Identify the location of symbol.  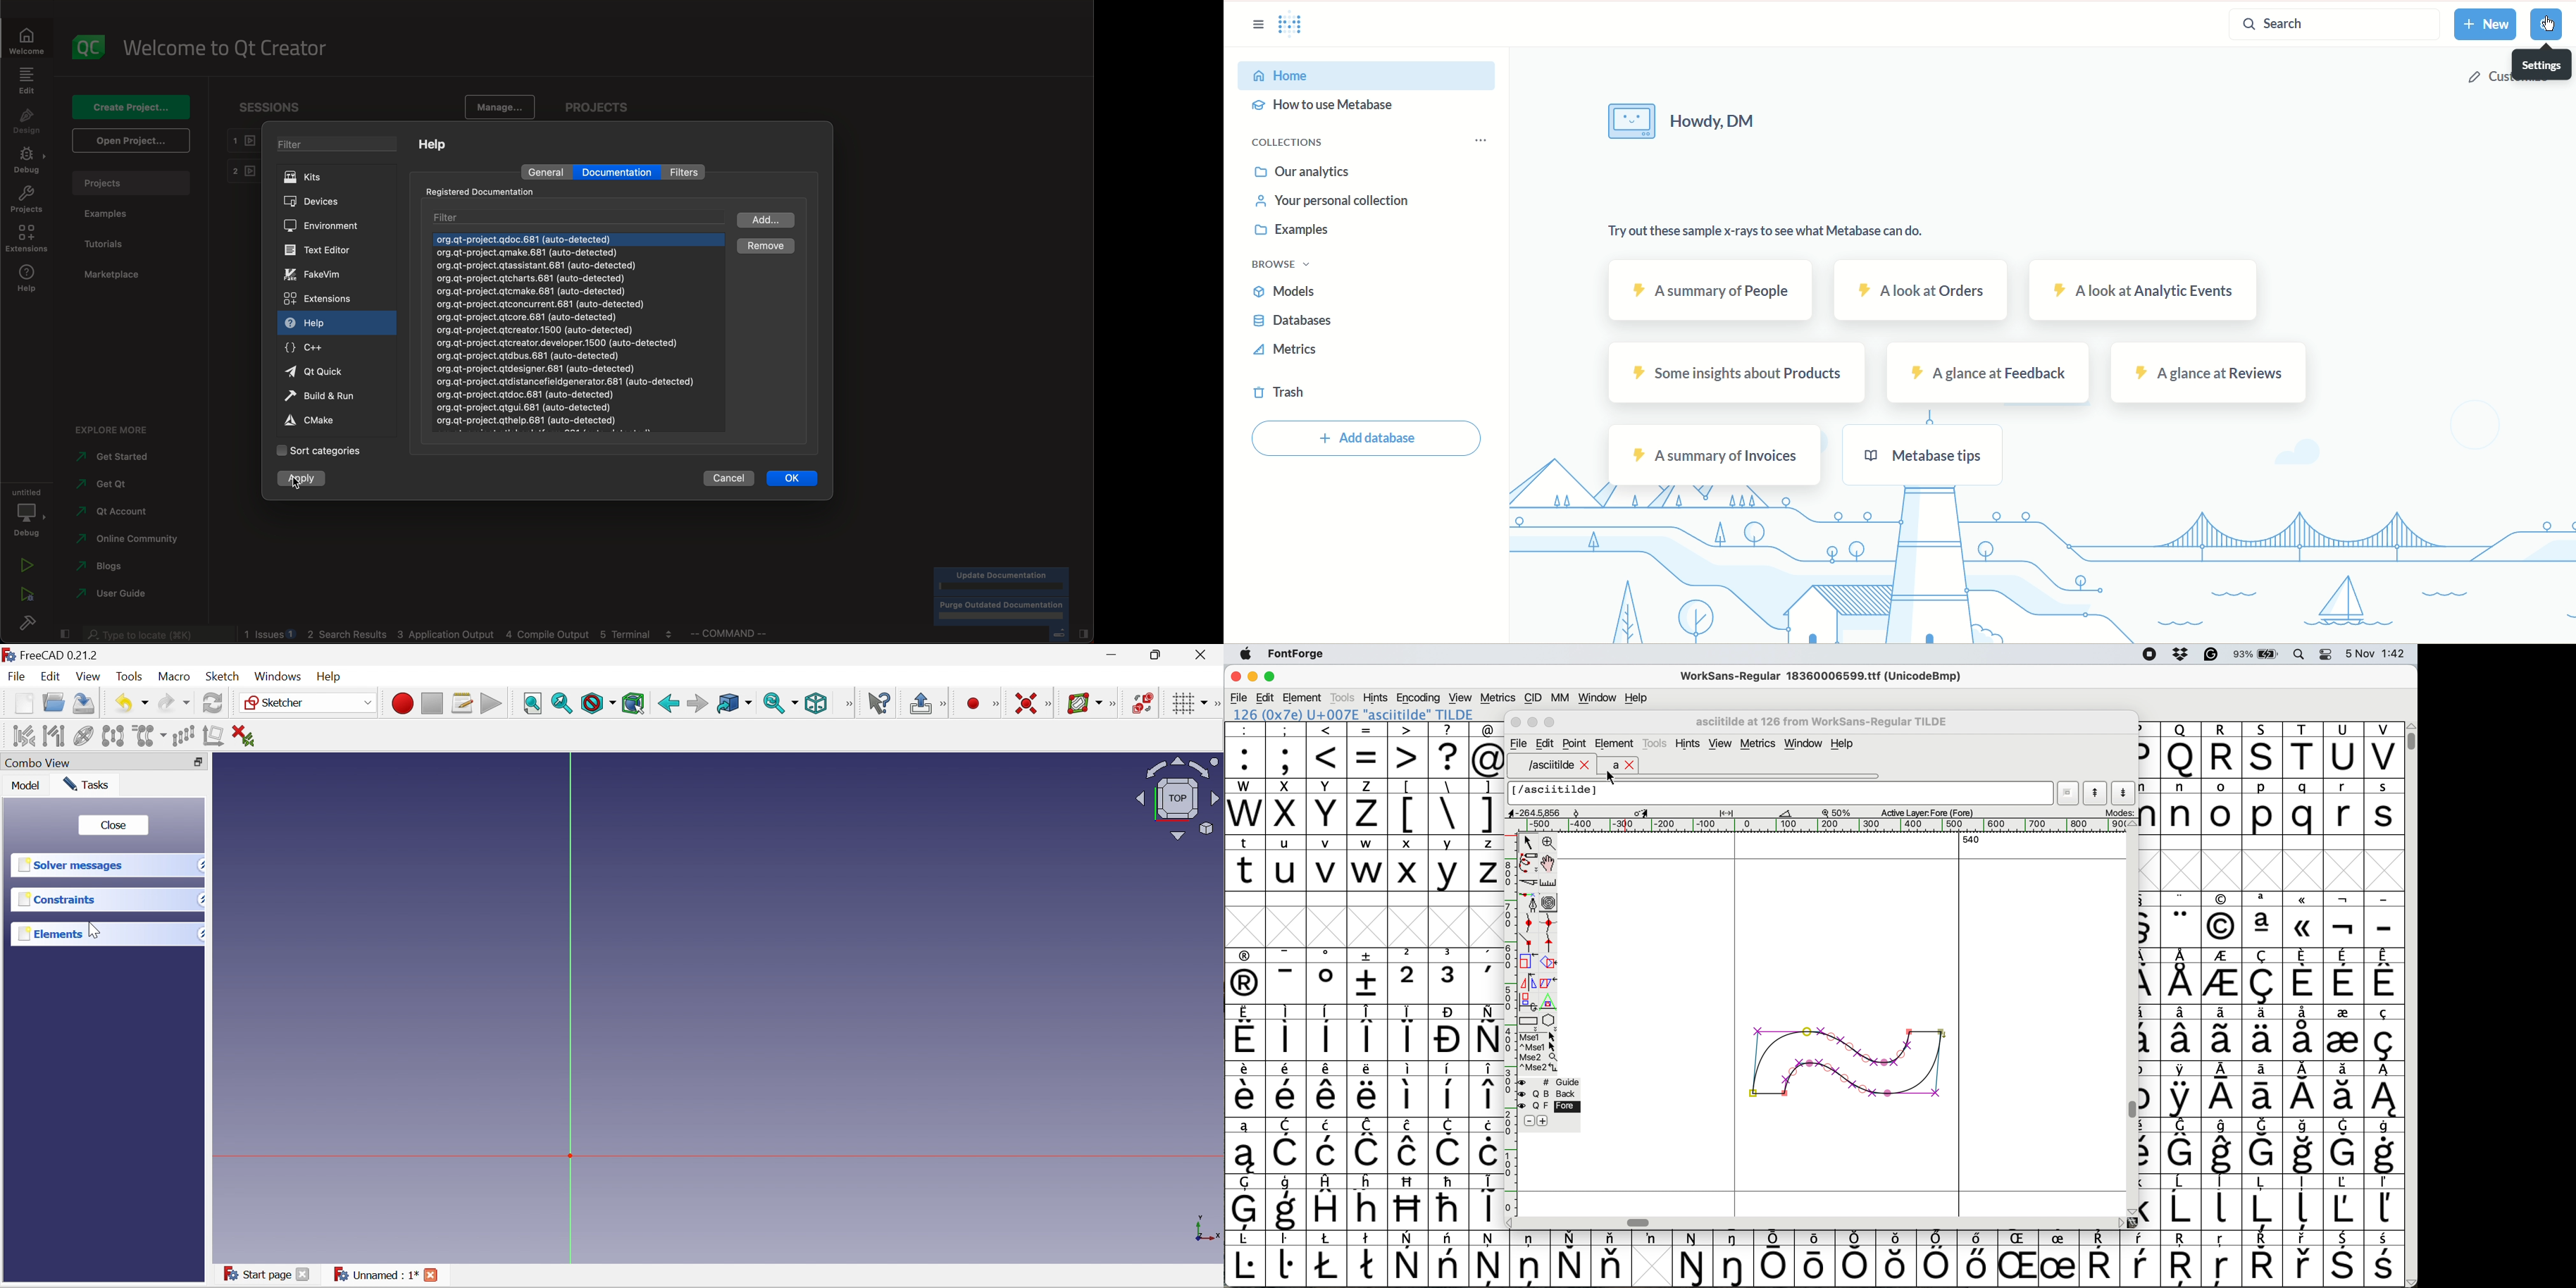
(1487, 1089).